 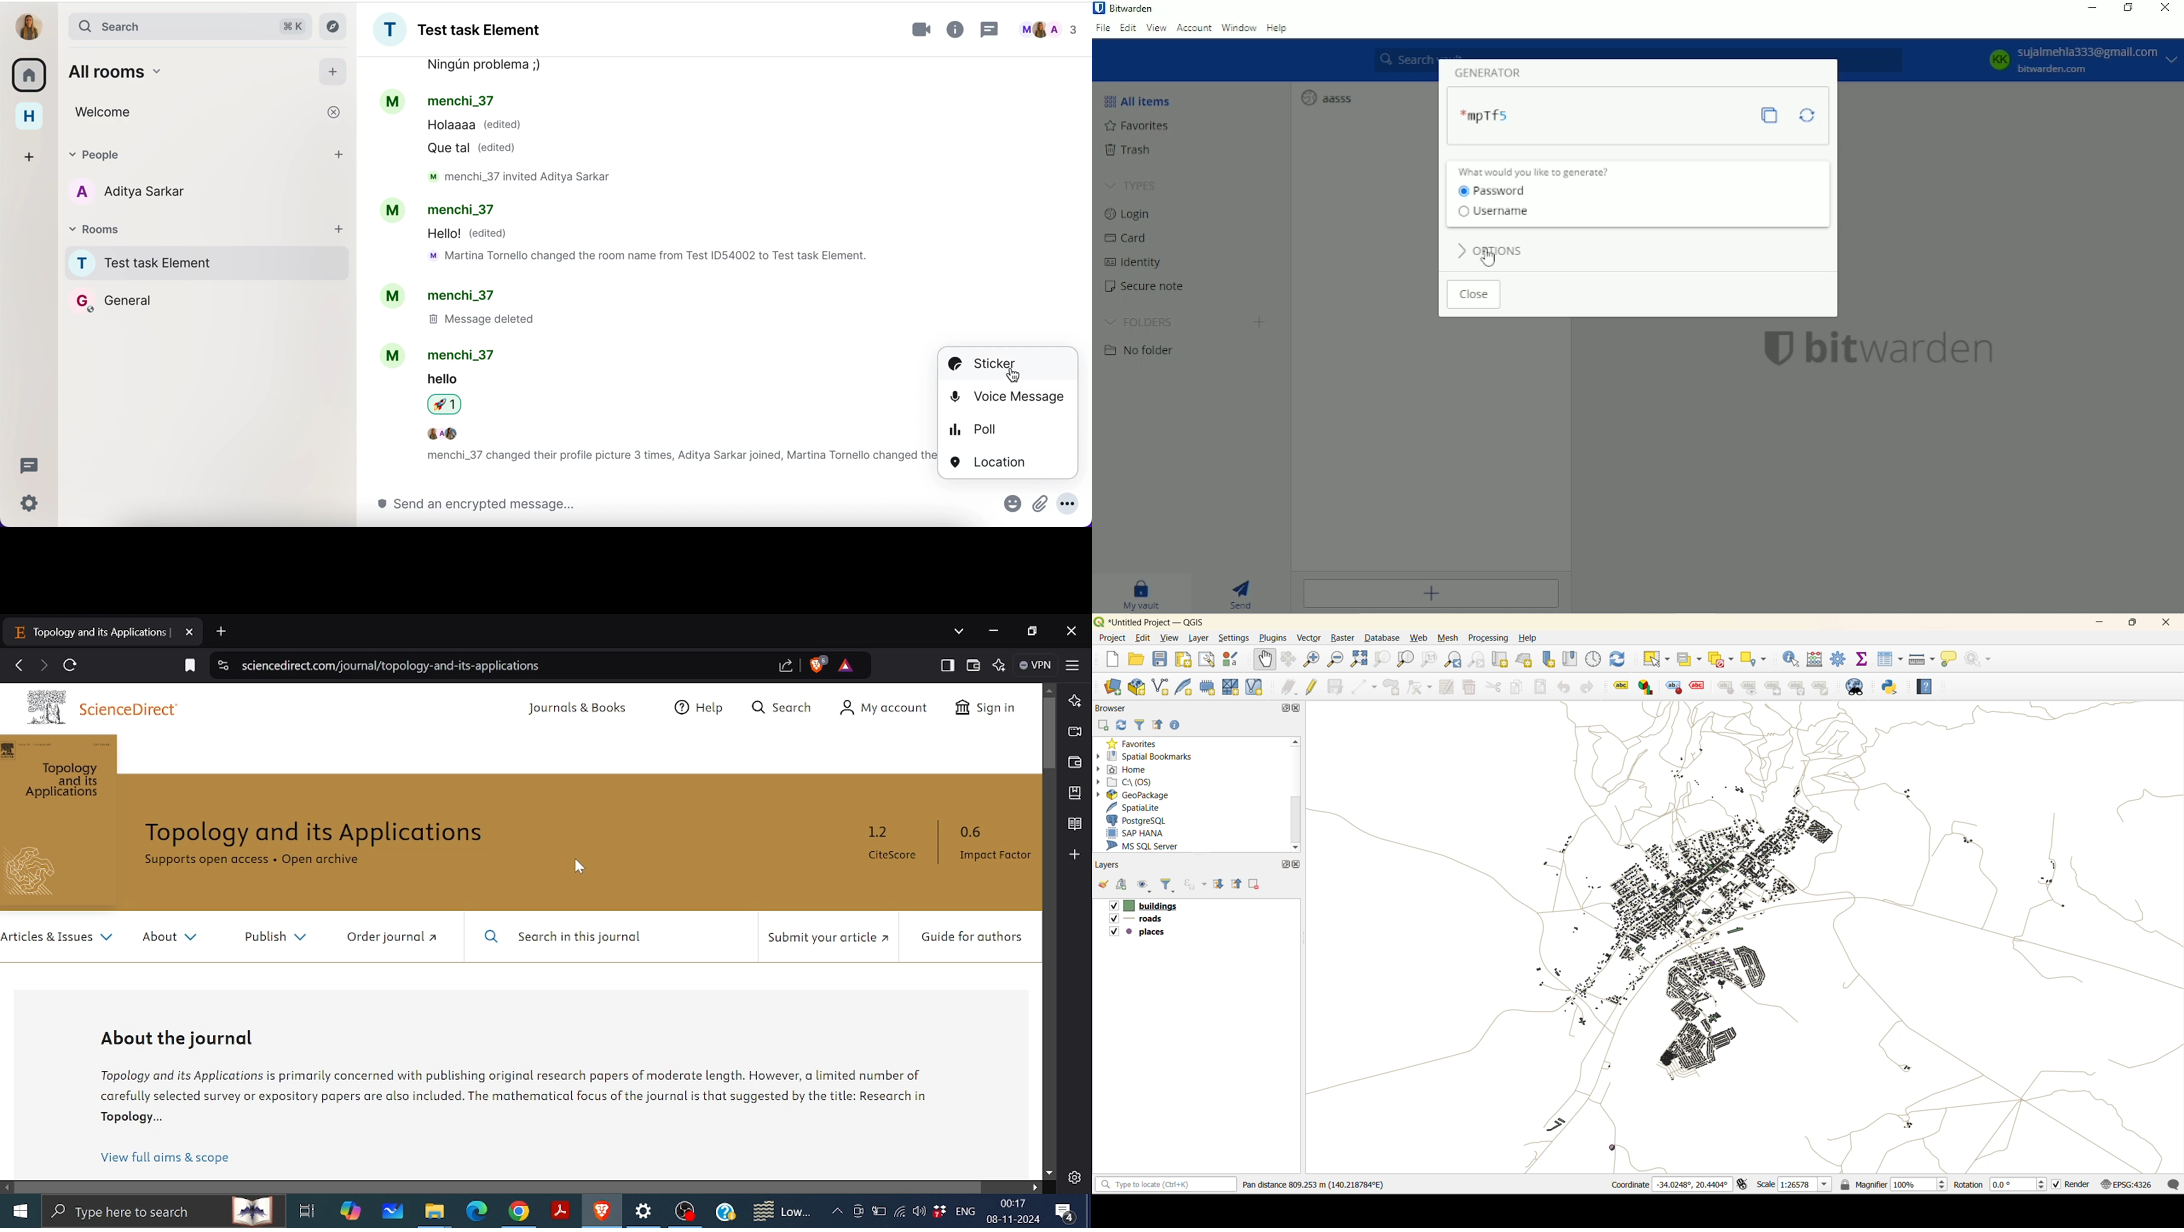 What do you see at coordinates (332, 71) in the screenshot?
I see `add` at bounding box center [332, 71].